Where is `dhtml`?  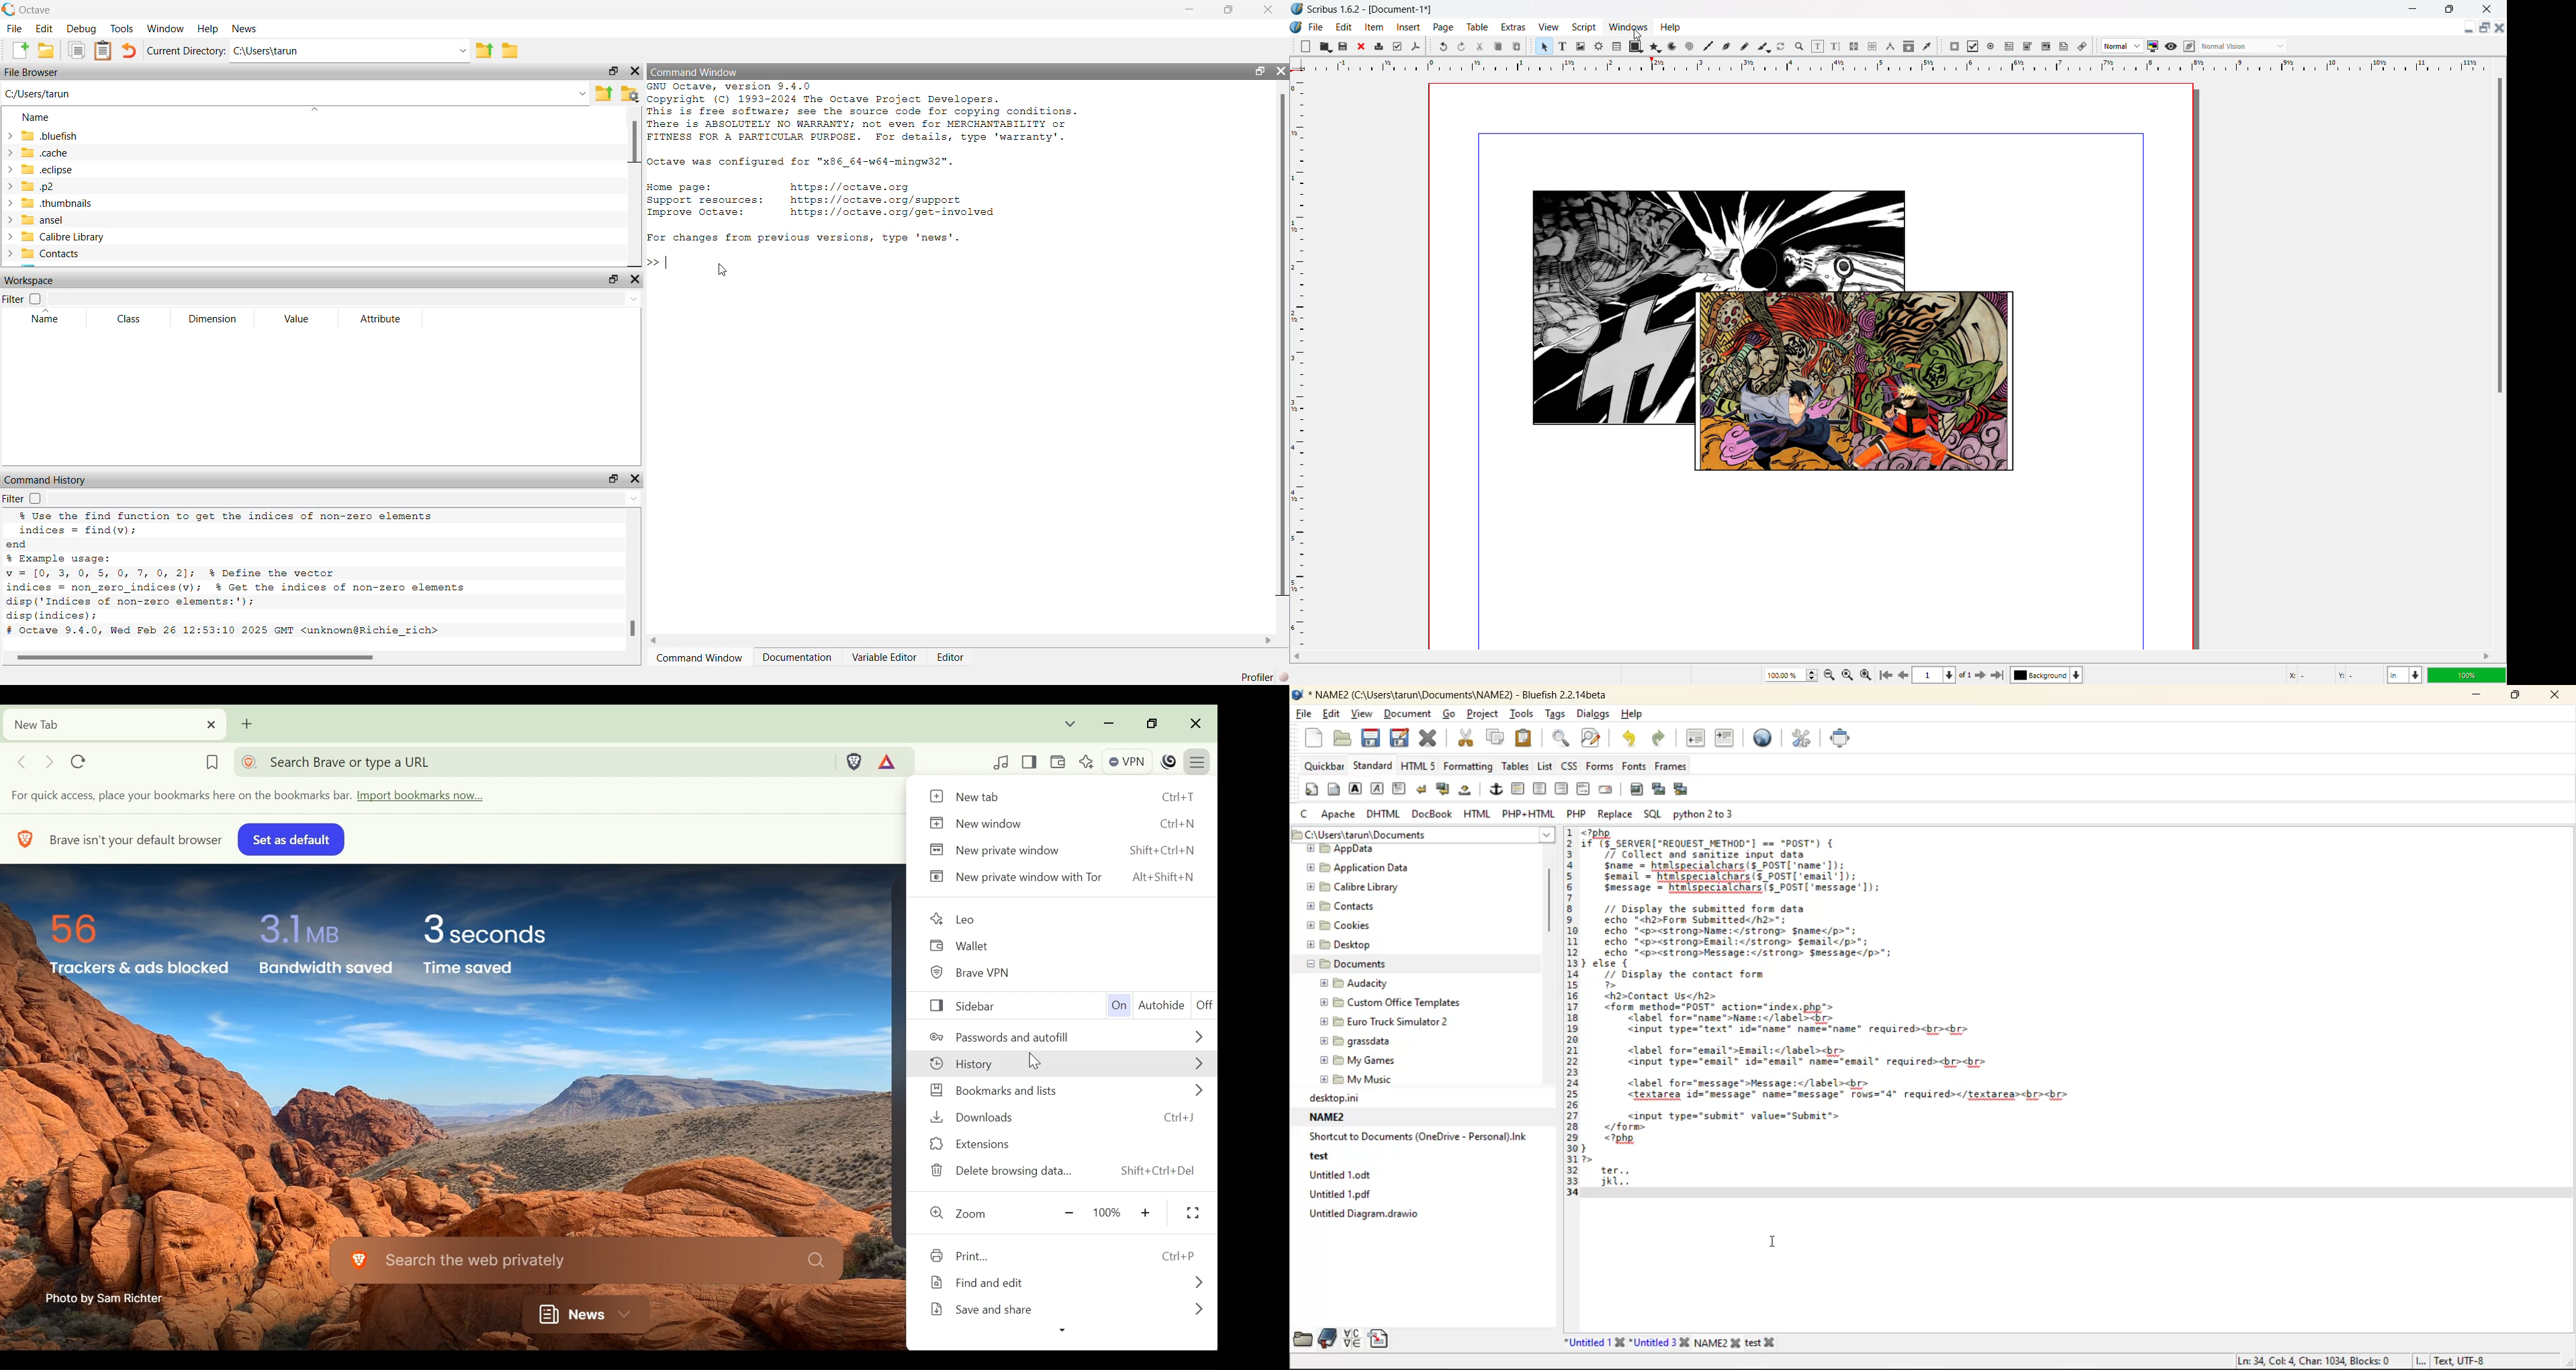 dhtml is located at coordinates (1384, 813).